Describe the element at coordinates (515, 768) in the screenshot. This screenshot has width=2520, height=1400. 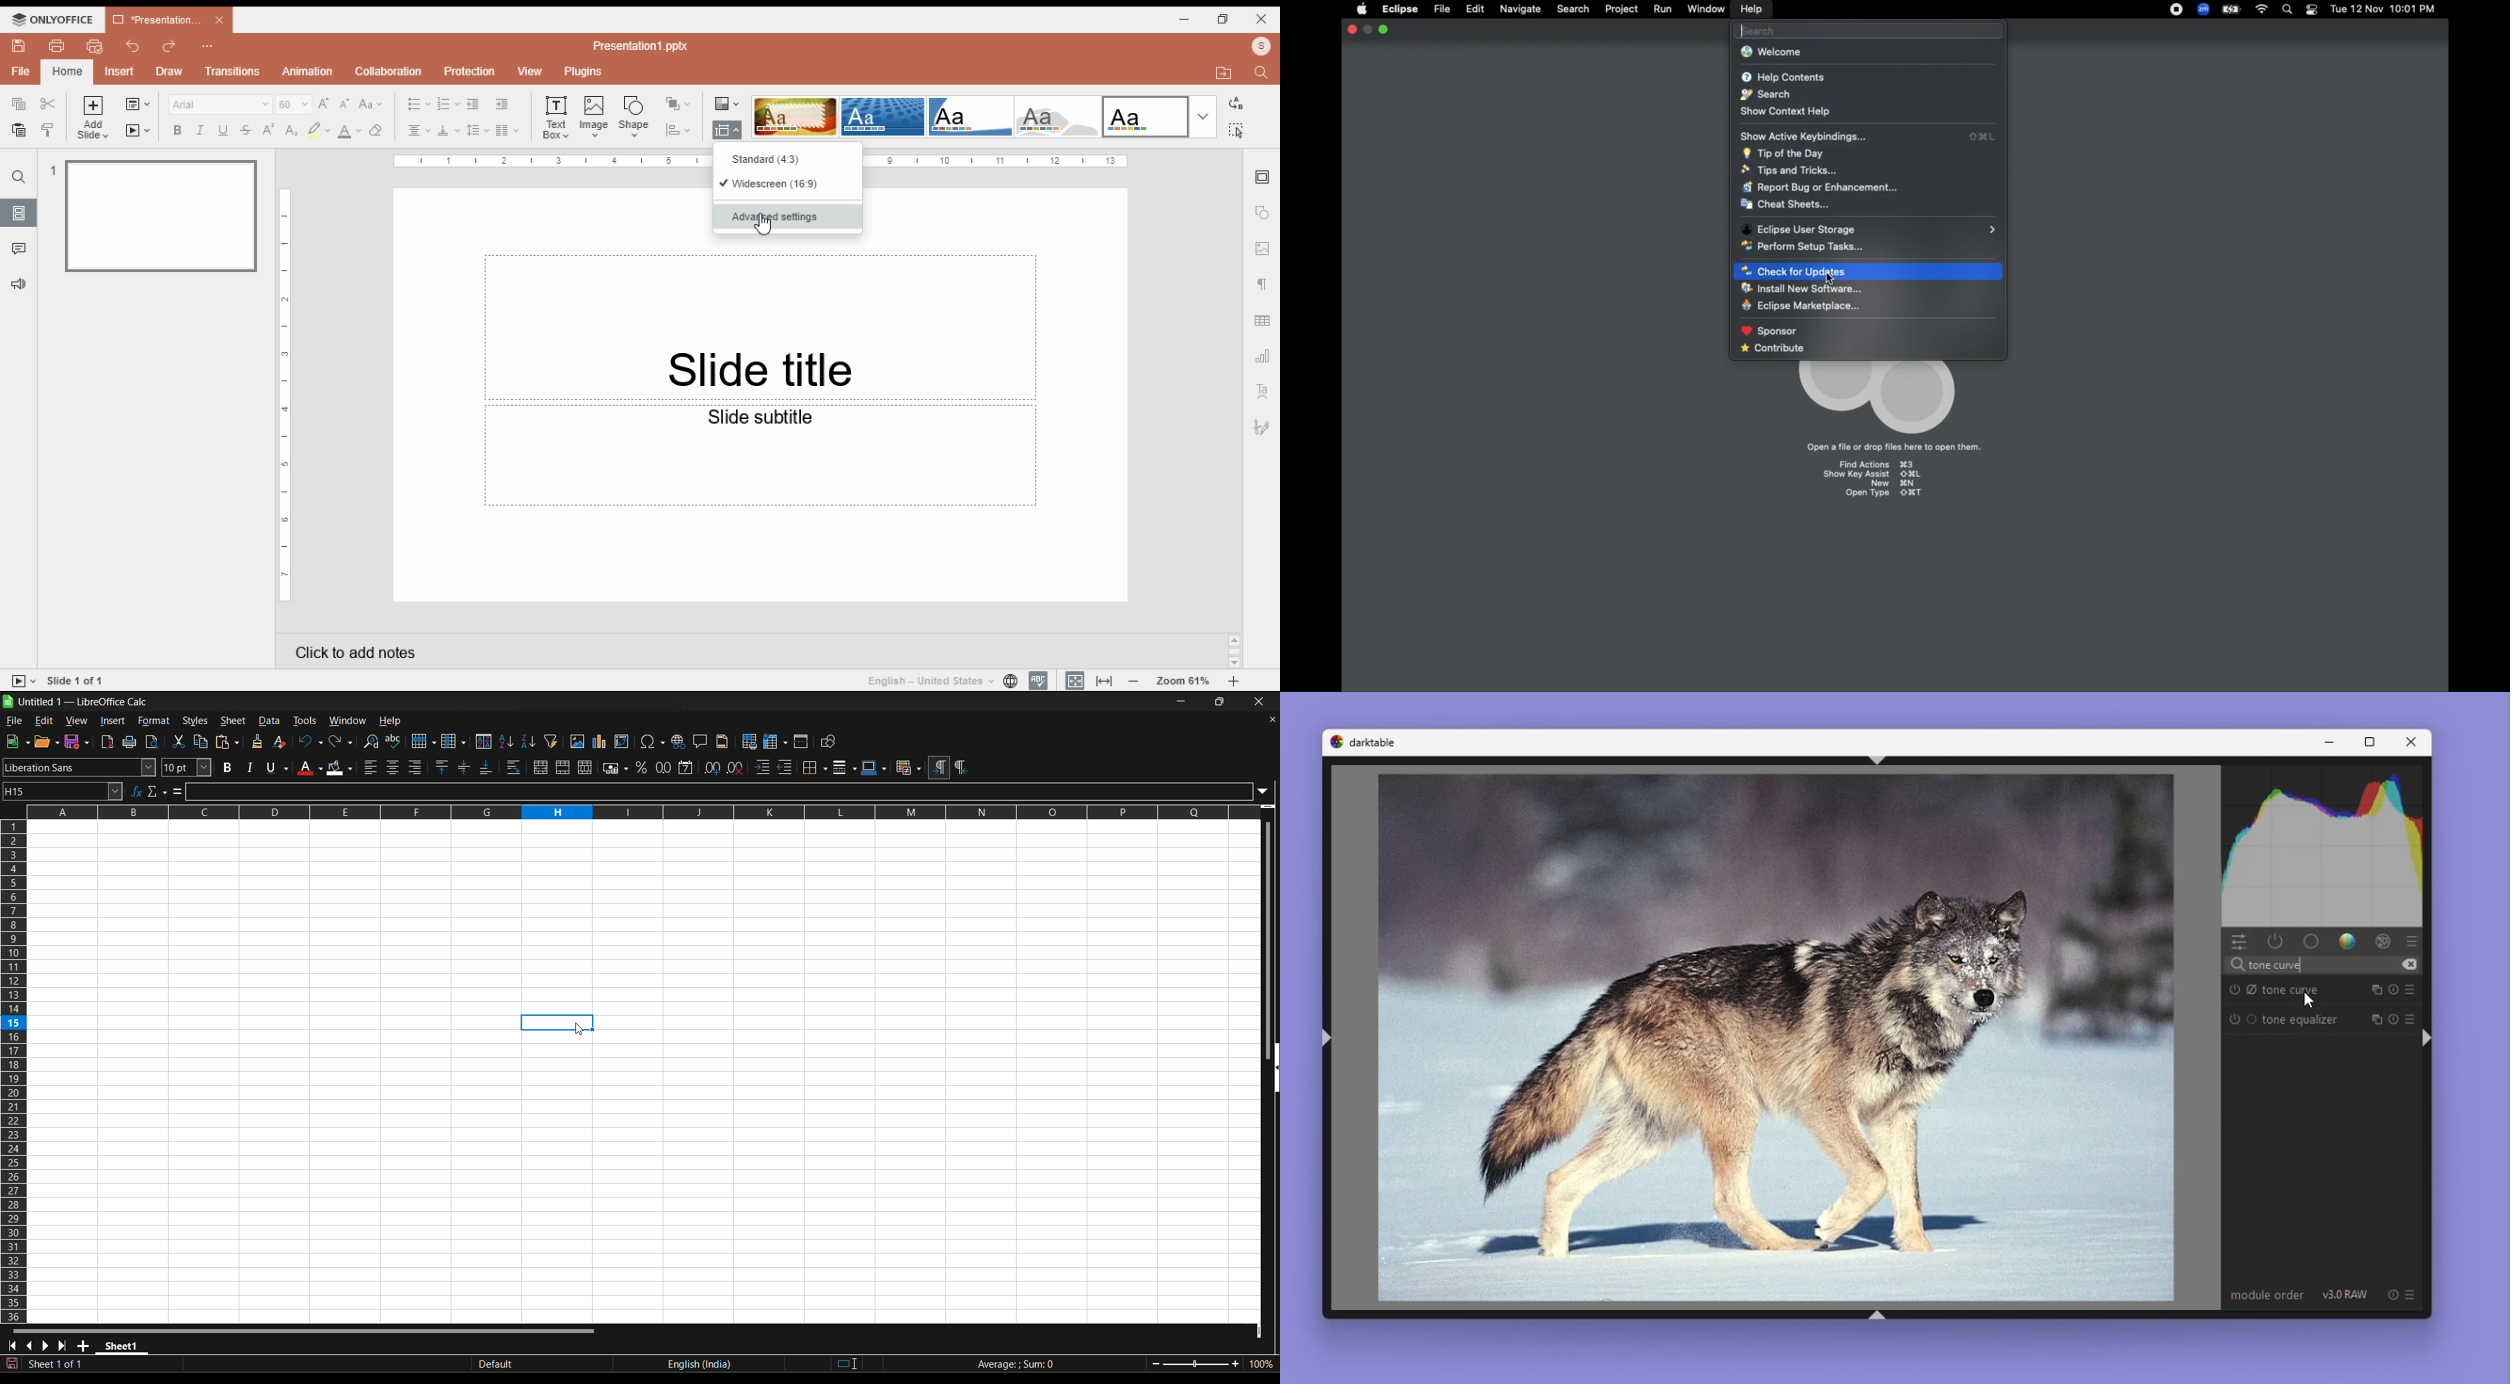
I see `warp text` at that location.